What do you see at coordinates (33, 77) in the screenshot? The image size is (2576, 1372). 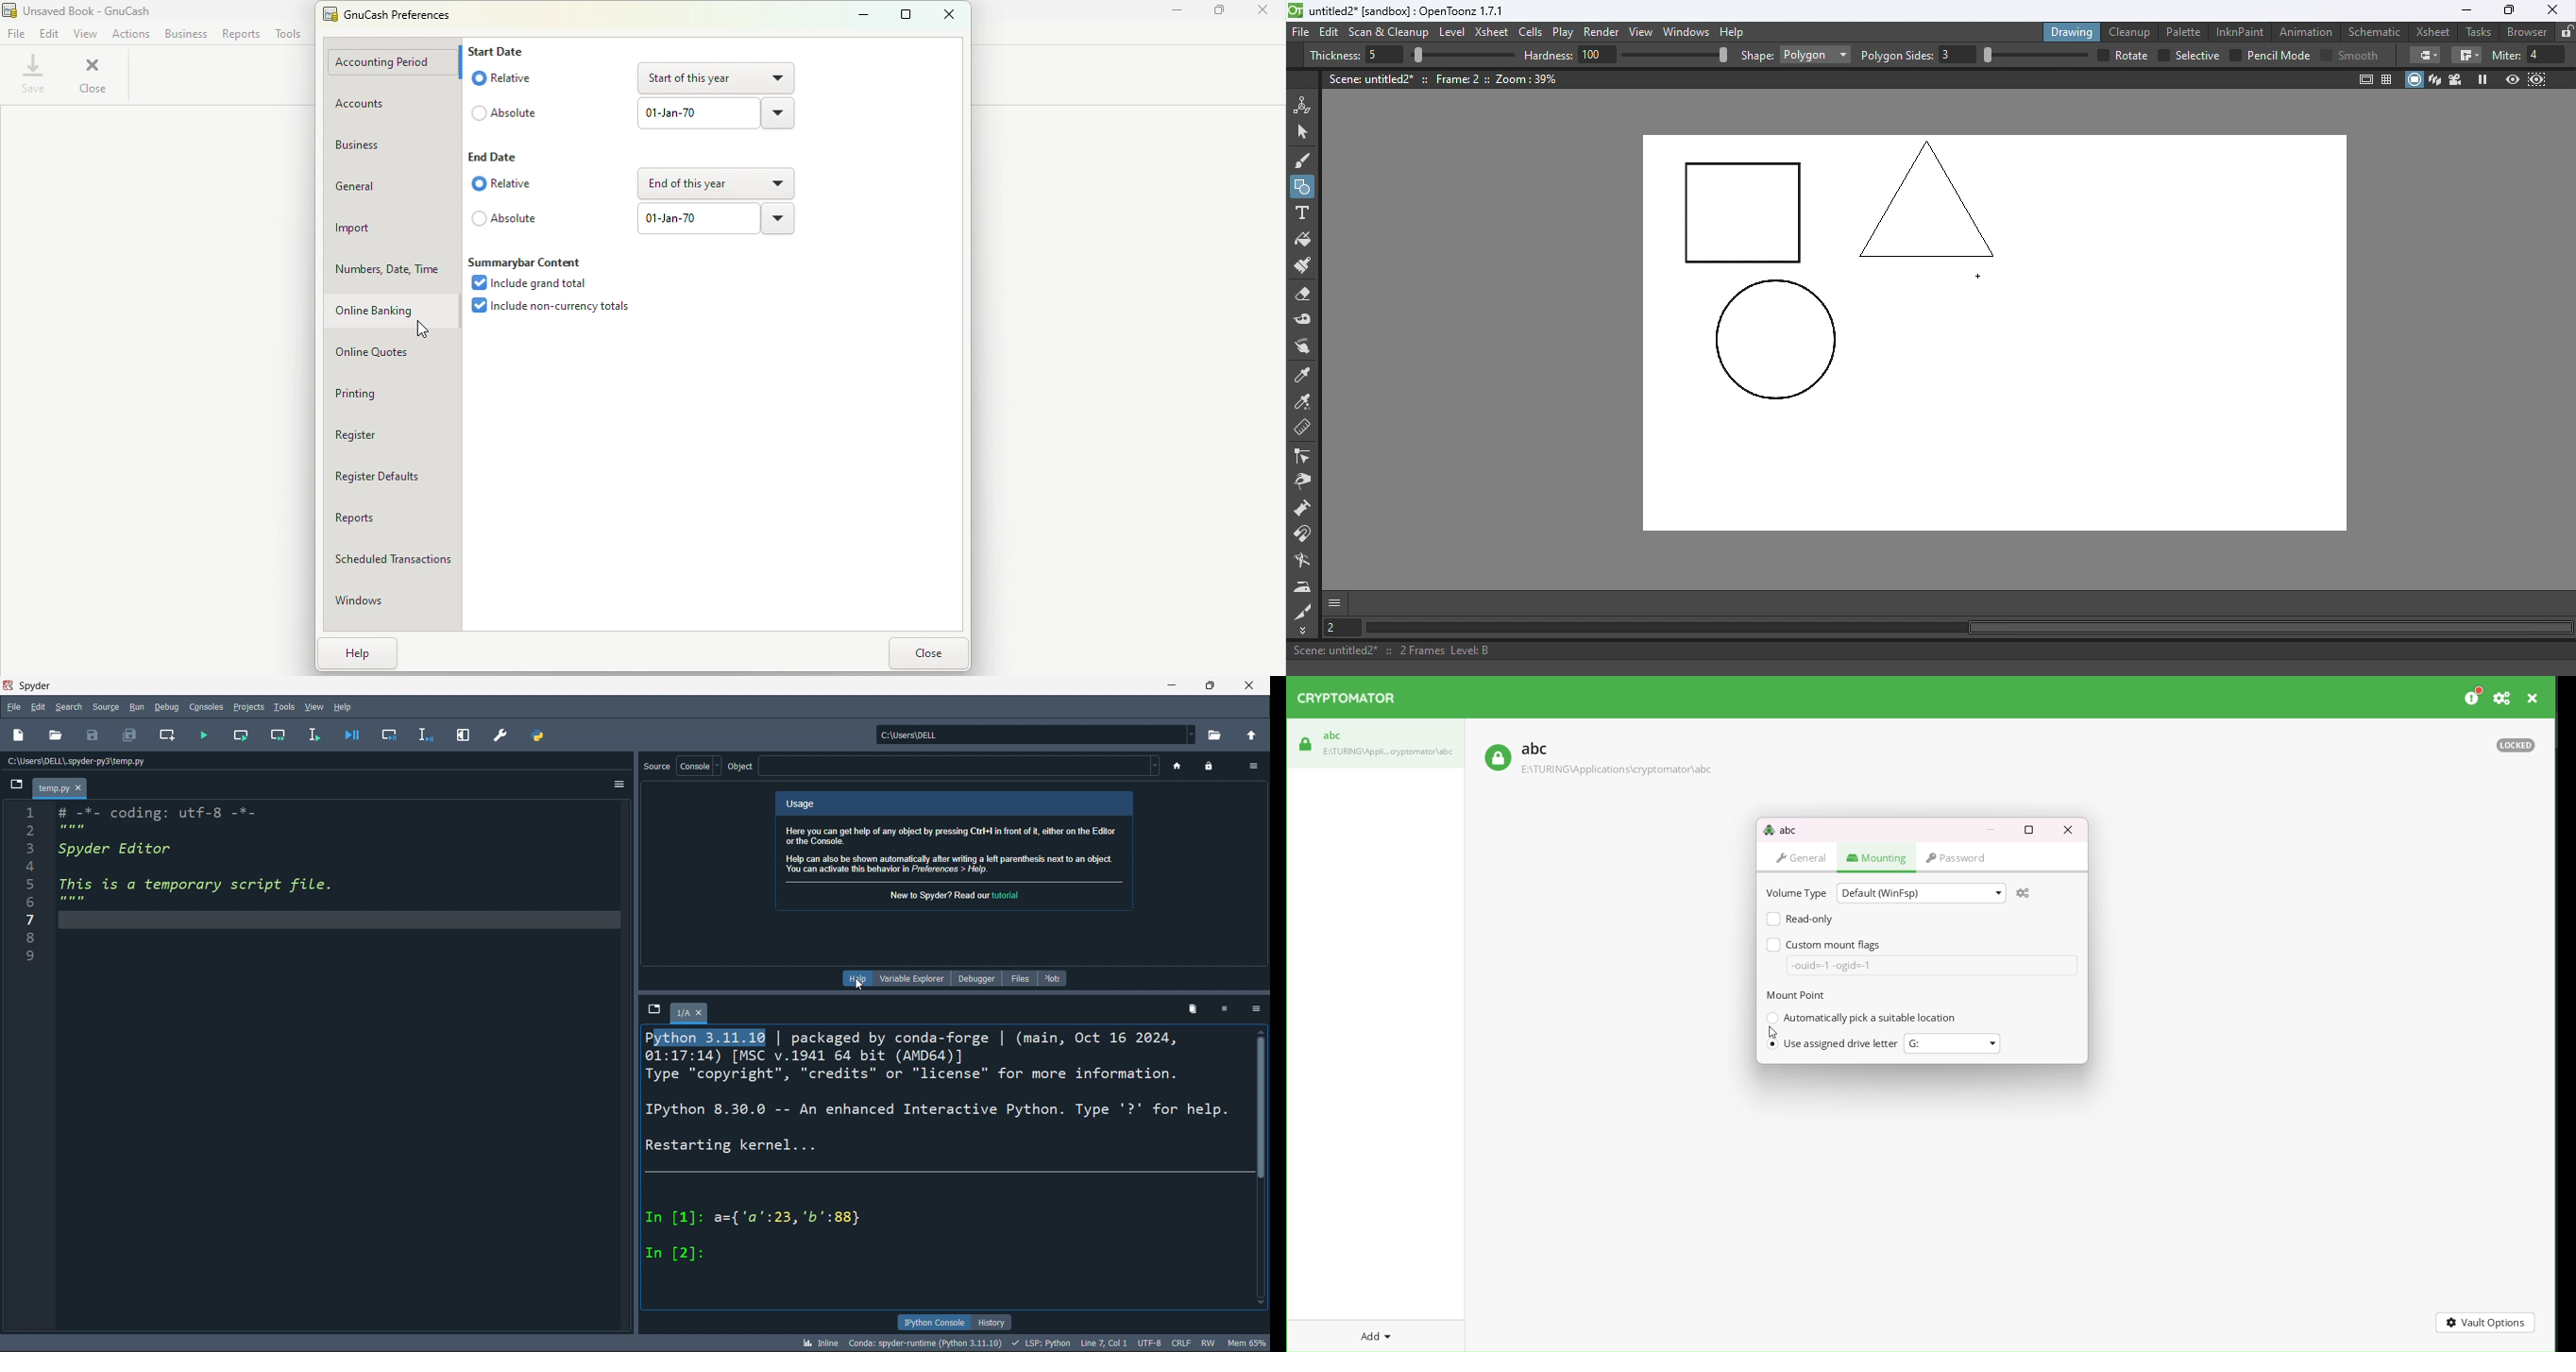 I see `Save` at bounding box center [33, 77].